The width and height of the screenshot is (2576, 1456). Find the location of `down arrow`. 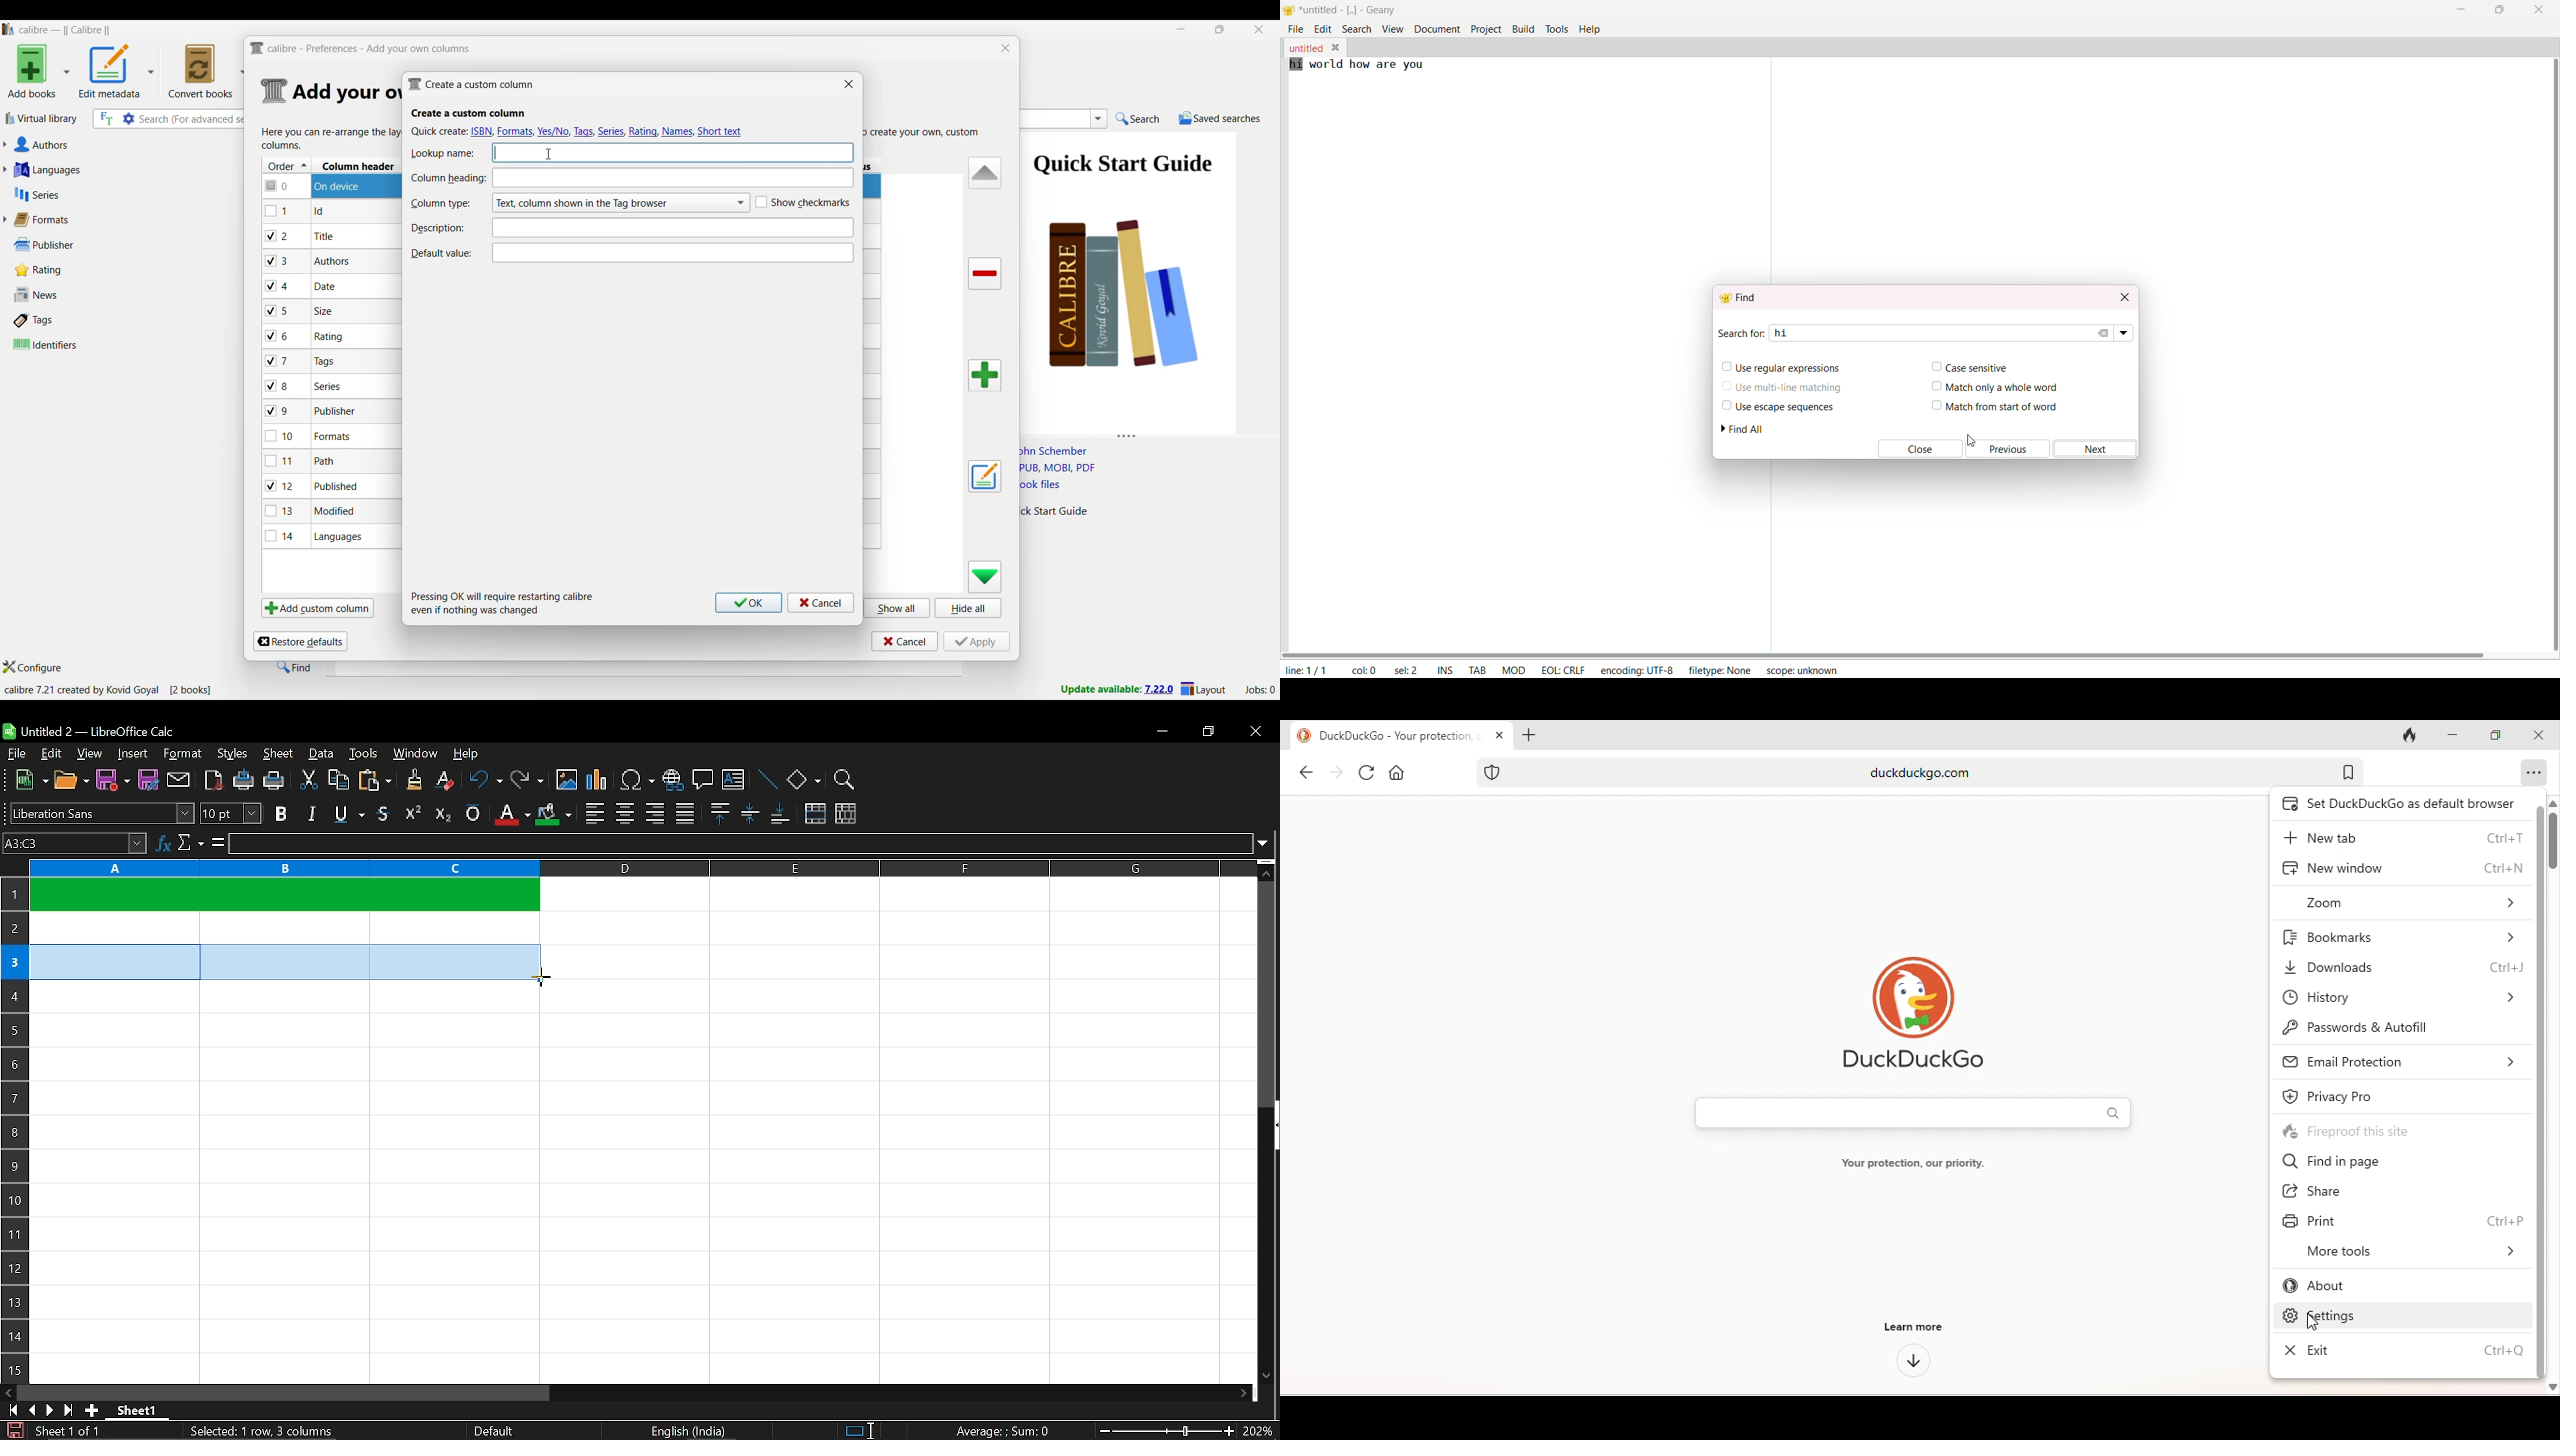

down arrow is located at coordinates (1914, 1357).